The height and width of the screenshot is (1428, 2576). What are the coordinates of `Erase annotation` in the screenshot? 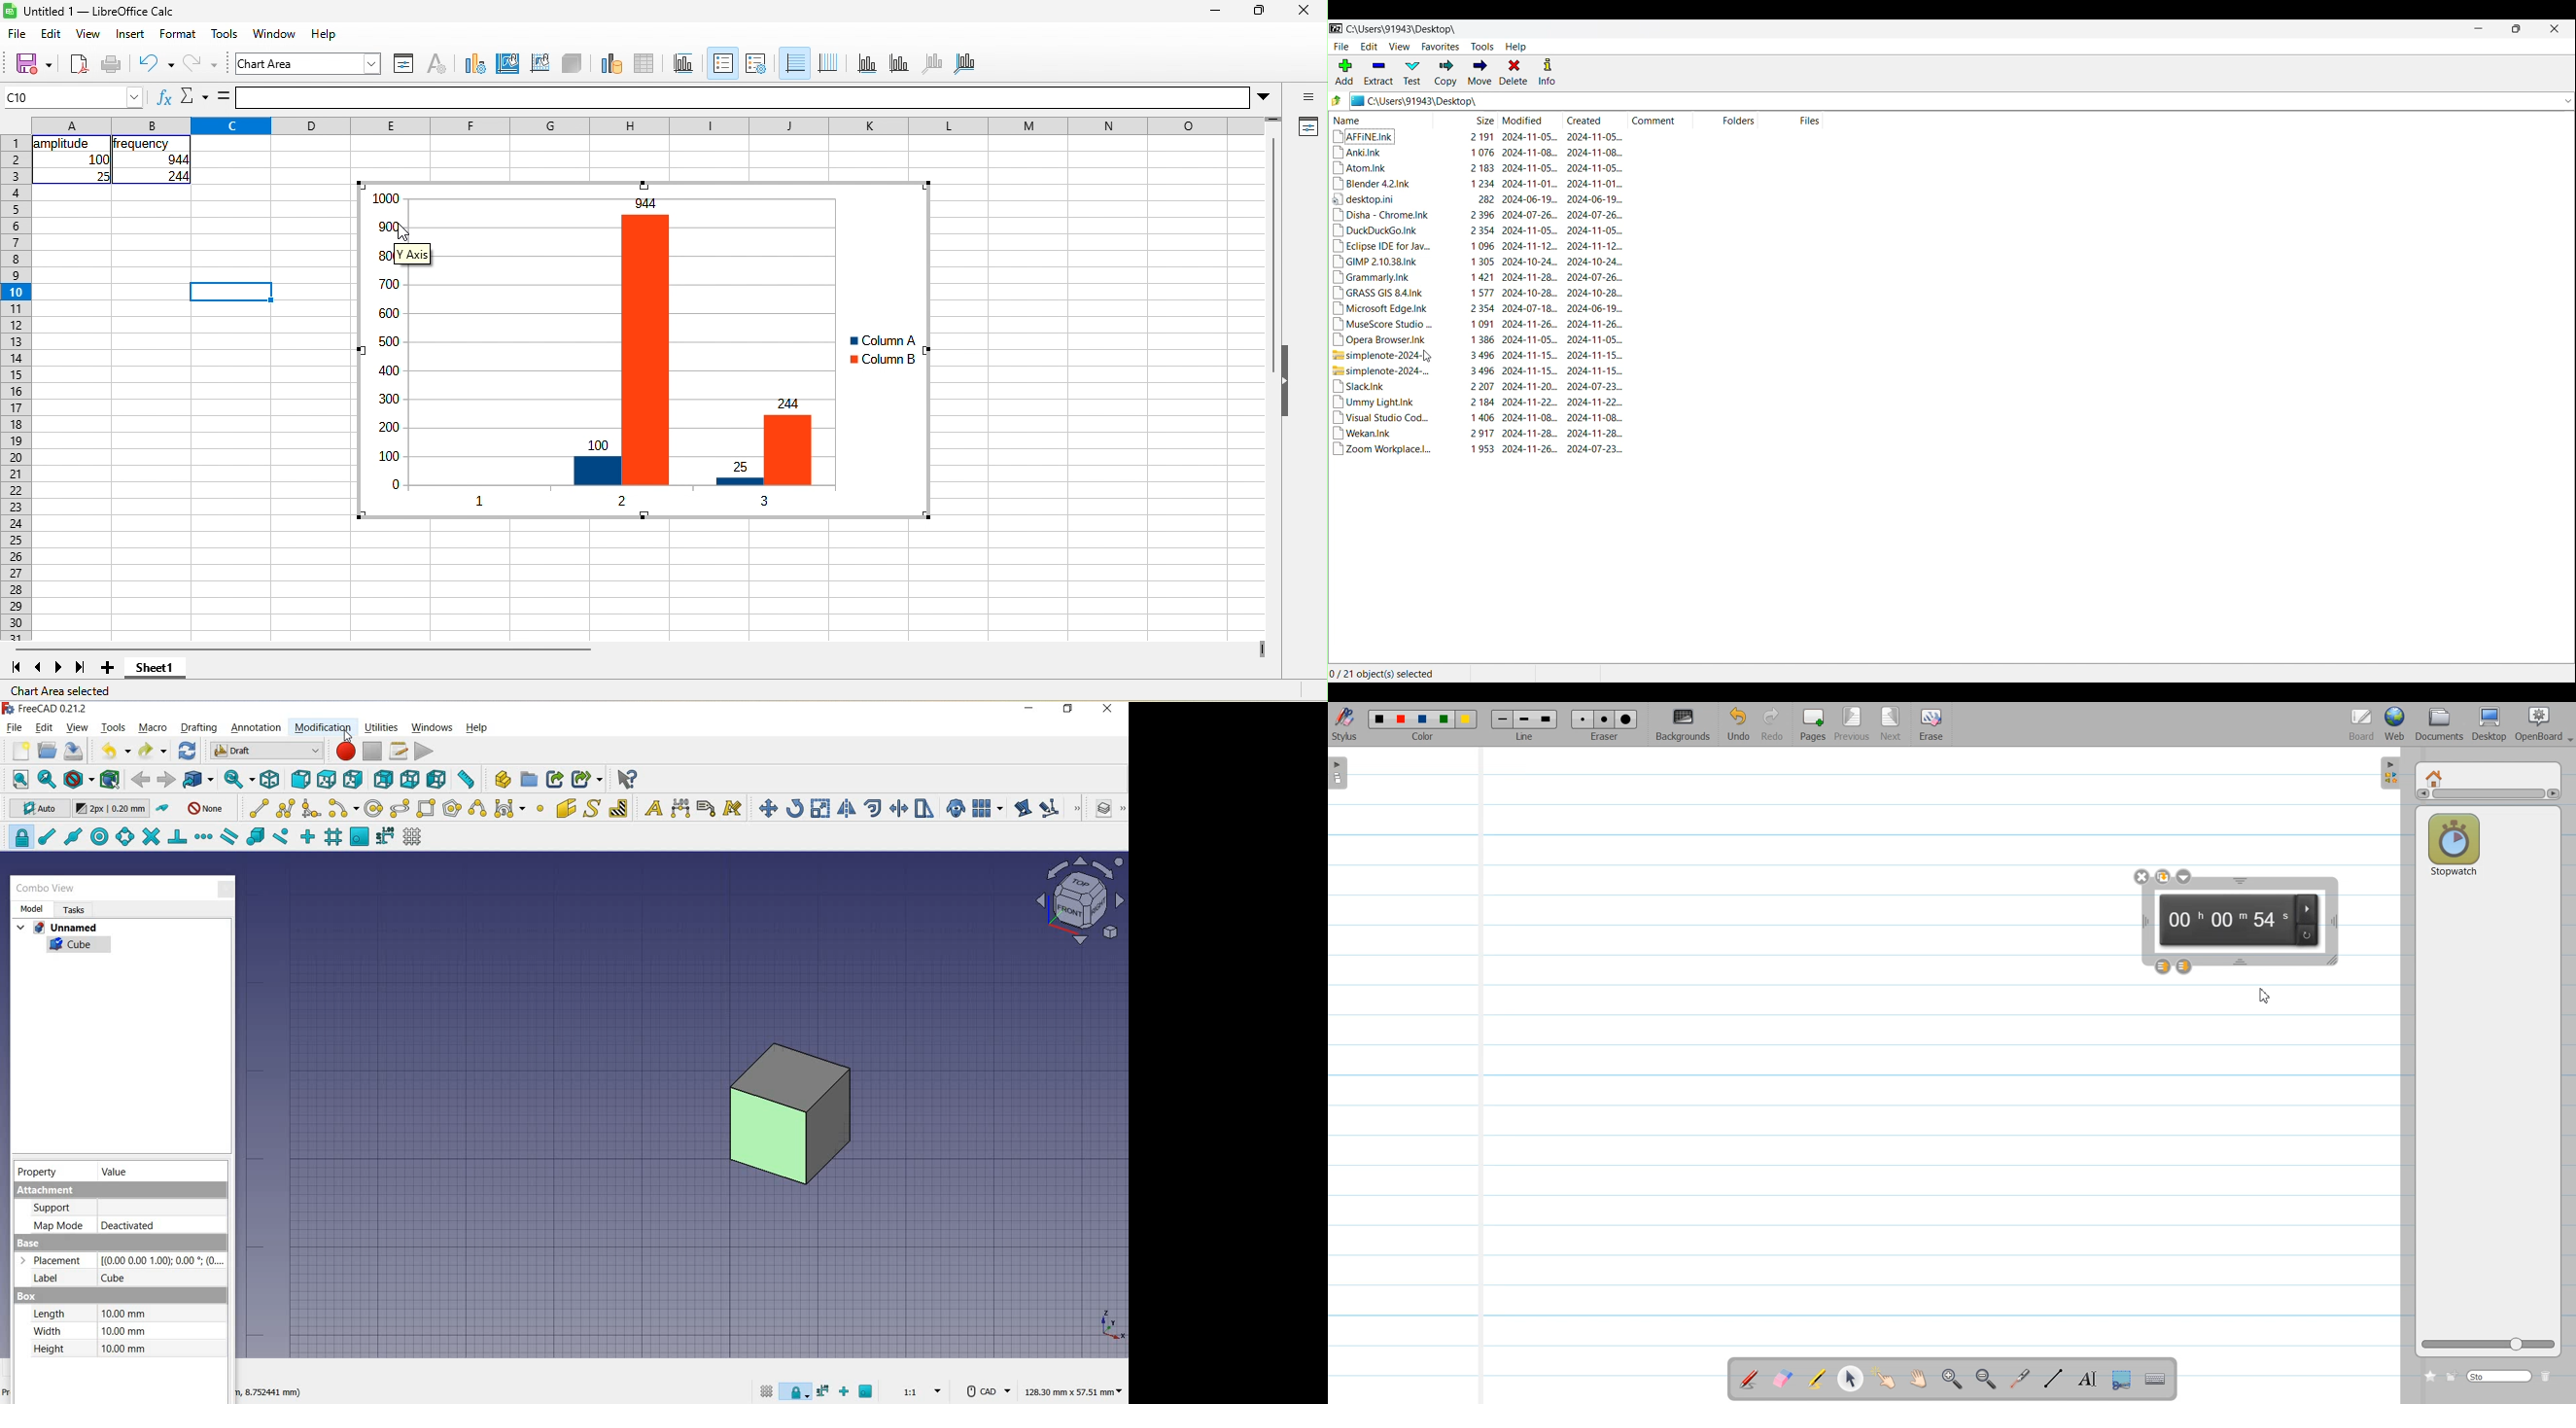 It's located at (1782, 1379).